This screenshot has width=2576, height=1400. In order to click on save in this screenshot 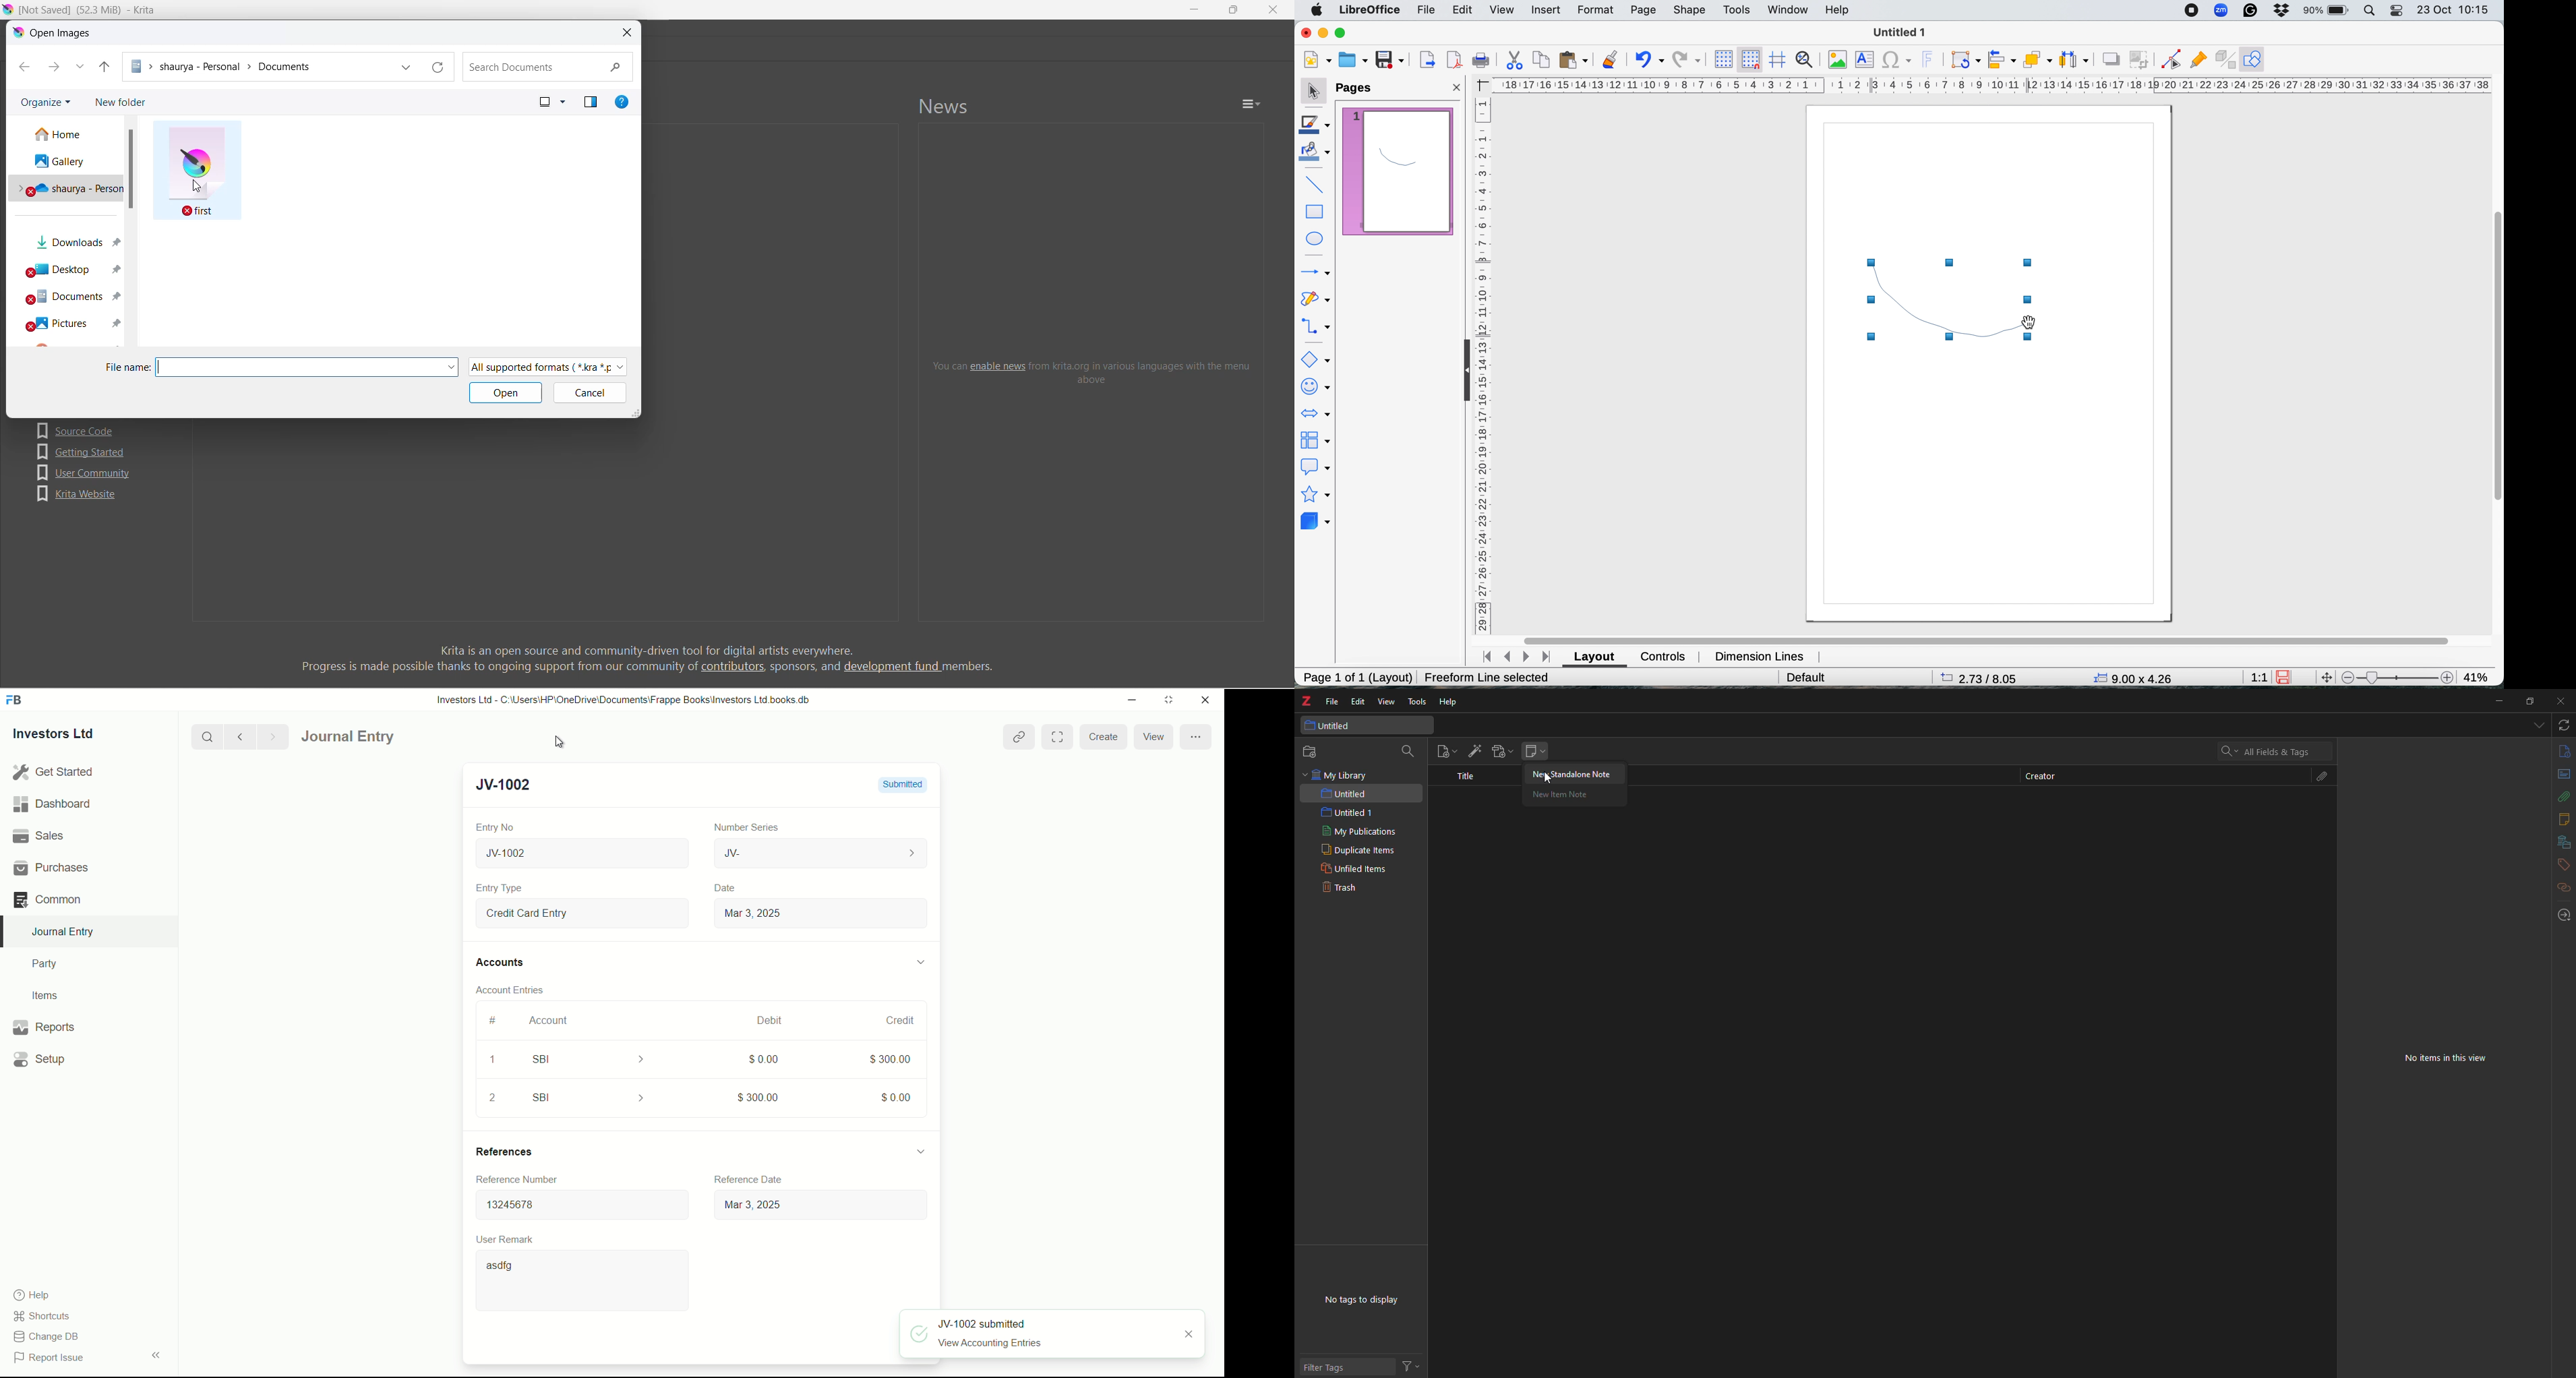, I will do `click(1392, 60)`.